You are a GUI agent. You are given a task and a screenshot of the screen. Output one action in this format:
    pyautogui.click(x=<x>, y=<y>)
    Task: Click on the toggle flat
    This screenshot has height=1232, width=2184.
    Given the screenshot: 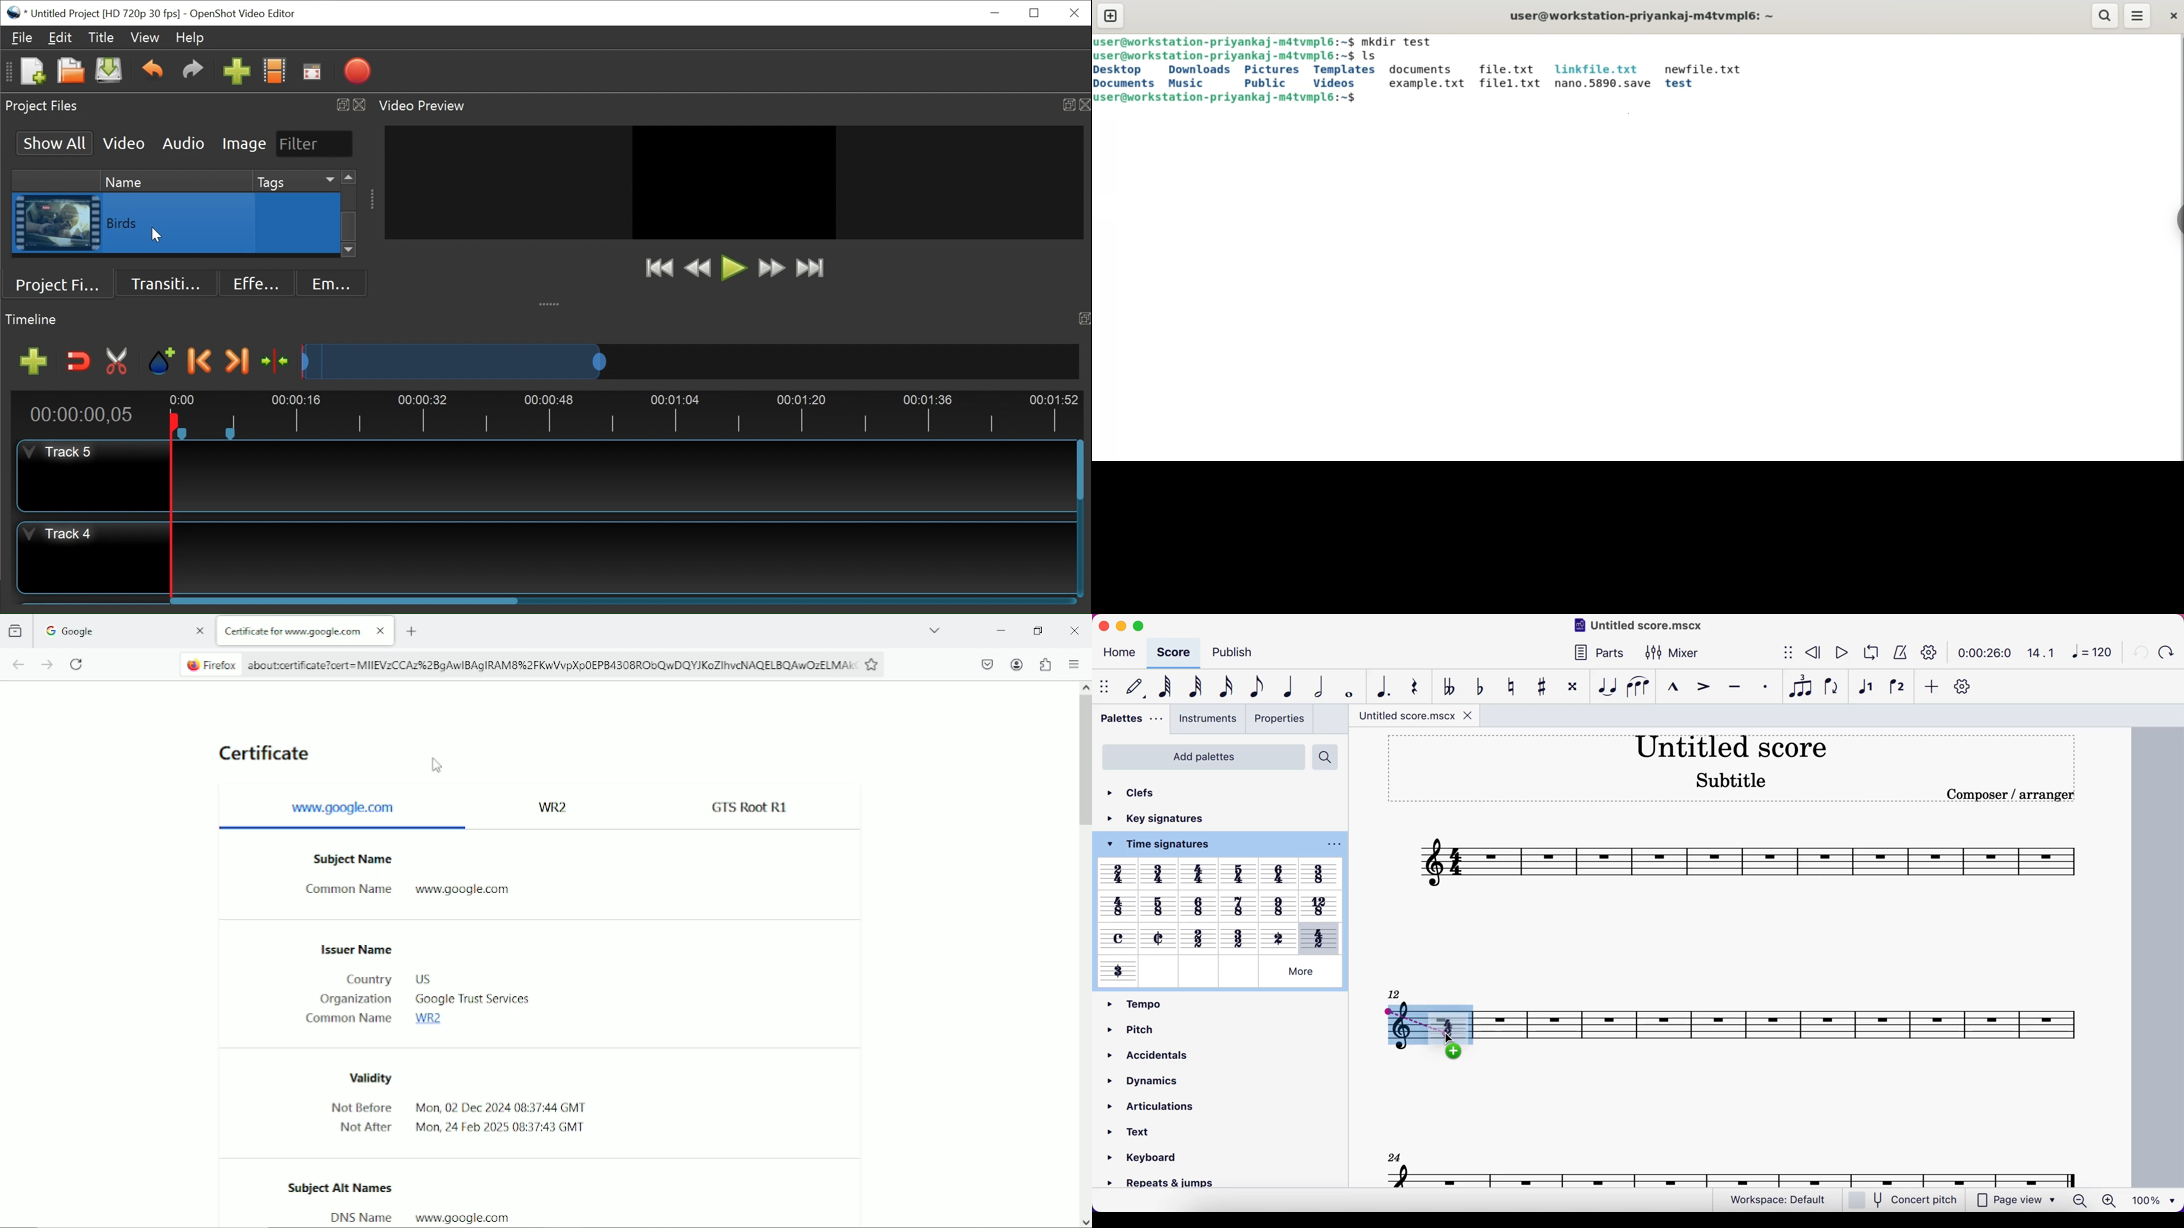 What is the action you would take?
    pyautogui.click(x=1476, y=686)
    